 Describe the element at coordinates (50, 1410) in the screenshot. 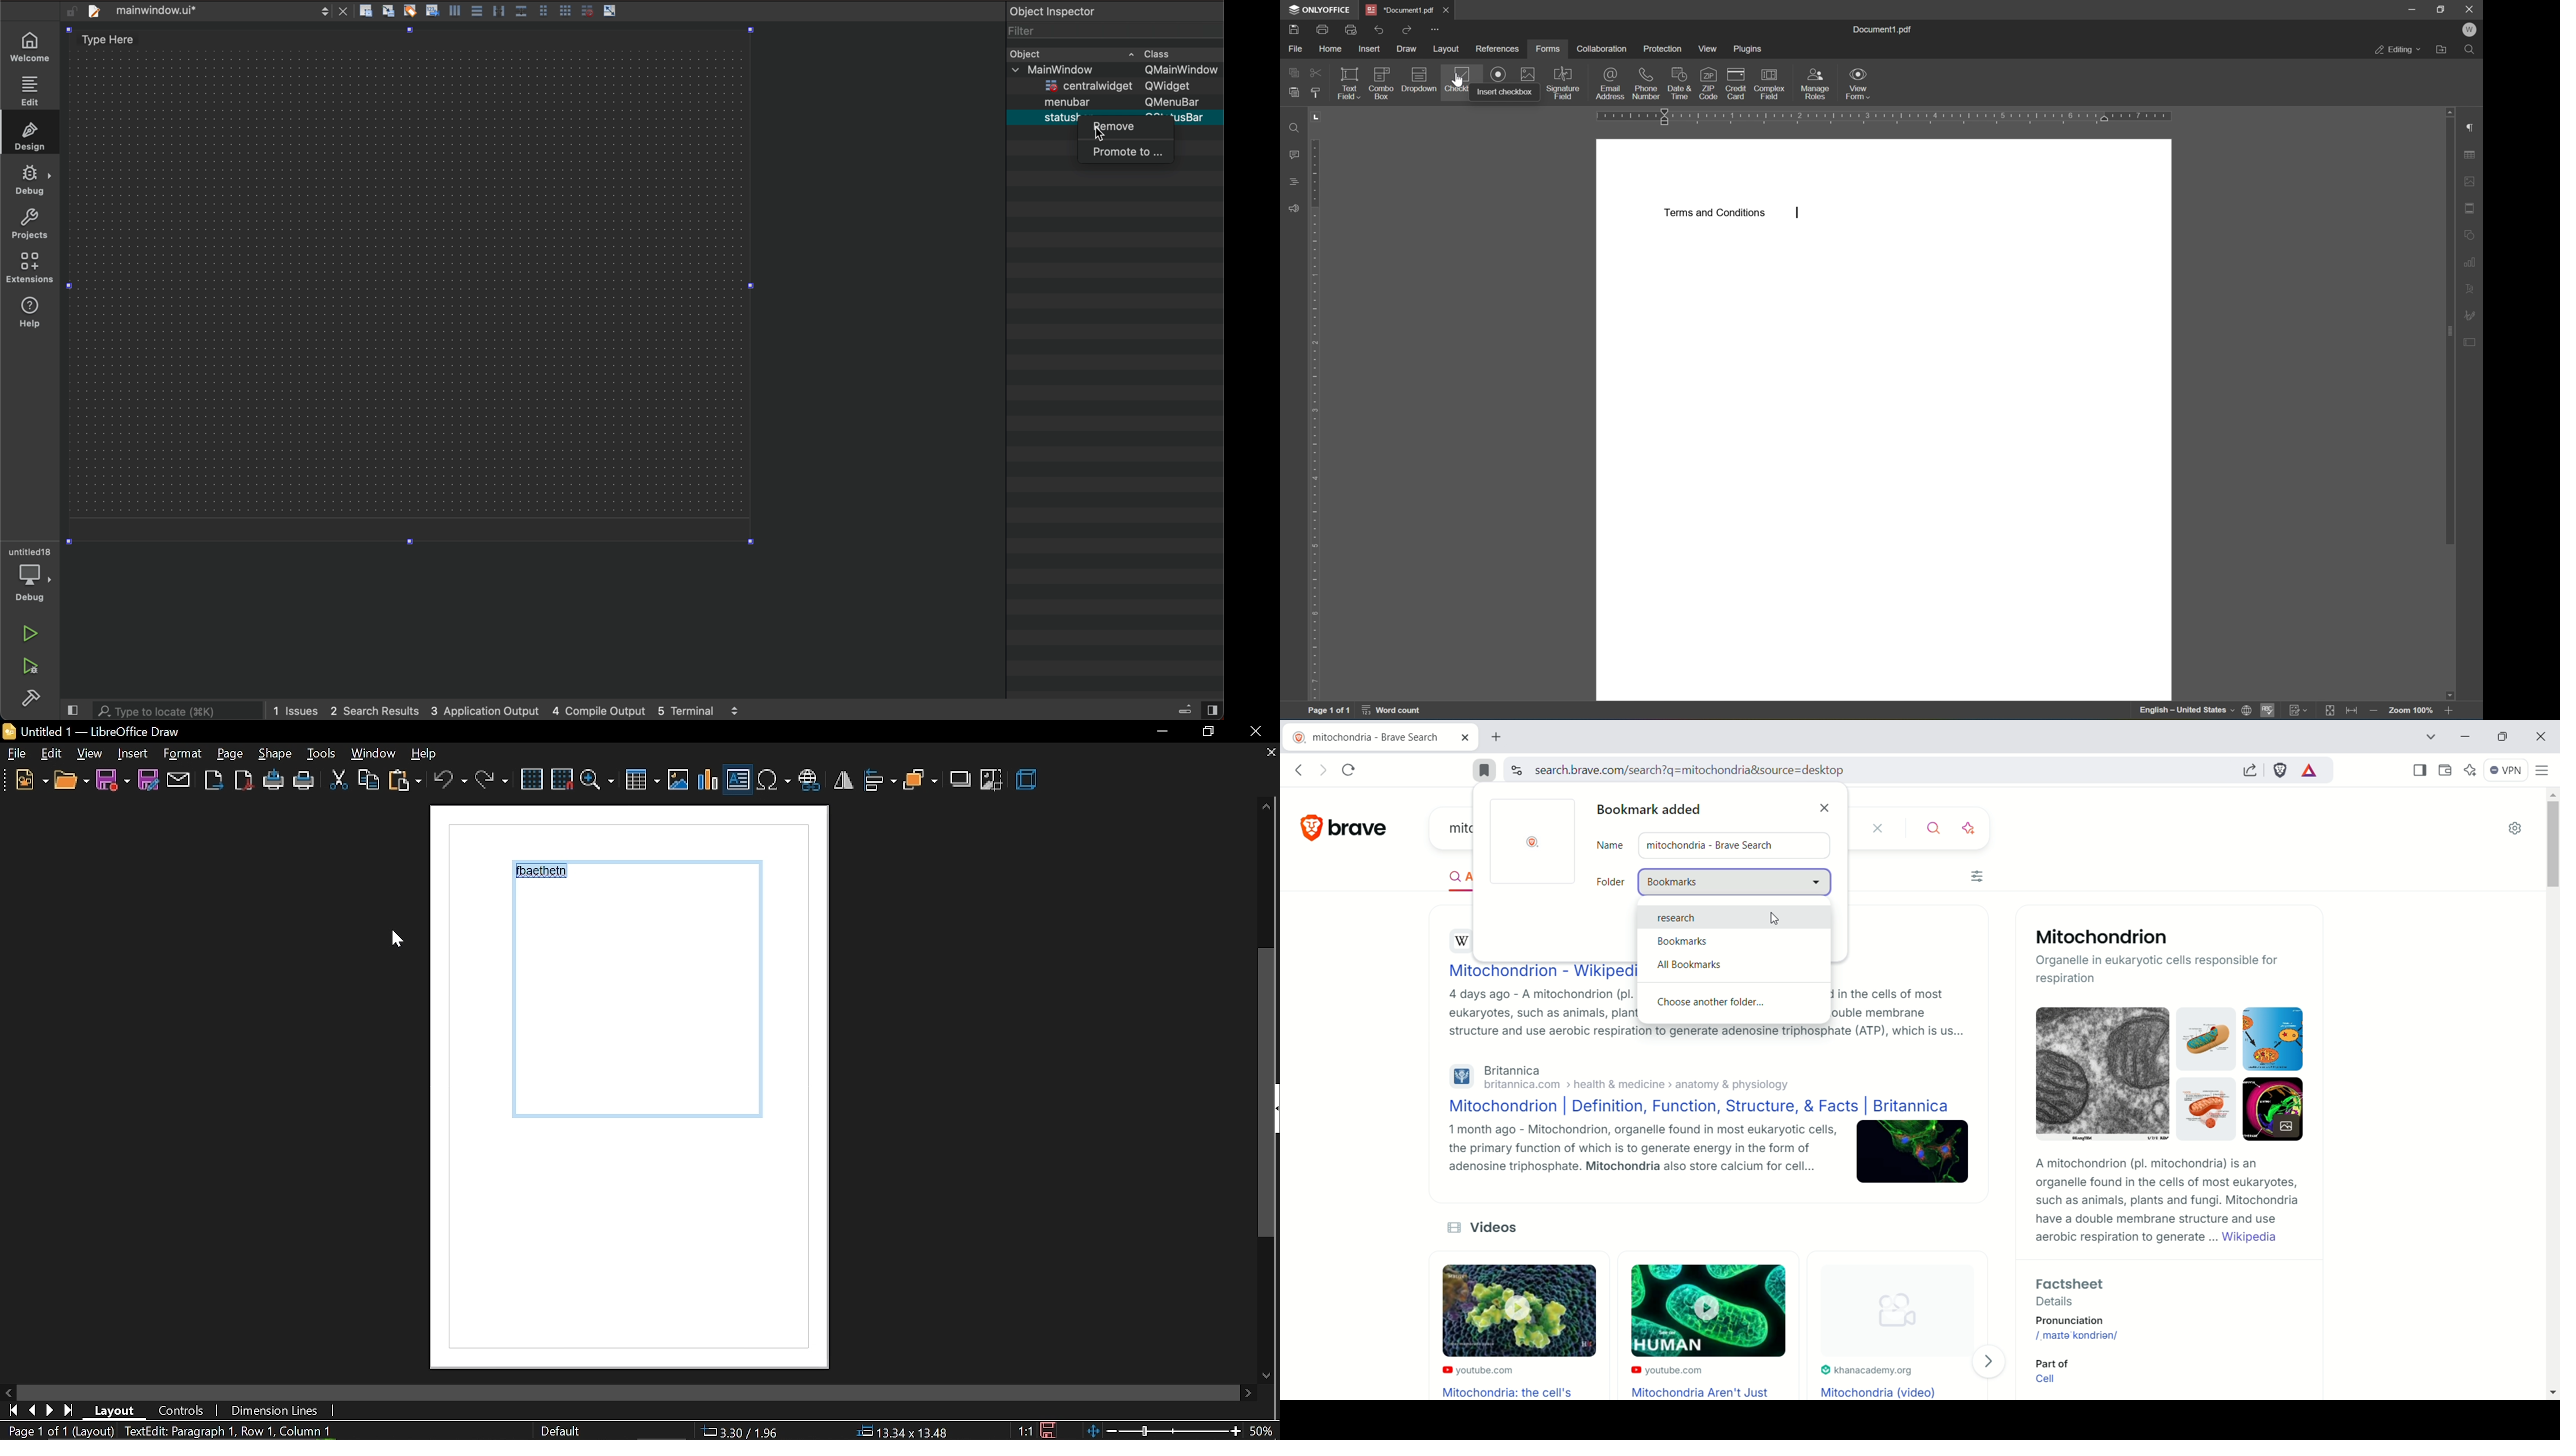

I see `next page` at that location.